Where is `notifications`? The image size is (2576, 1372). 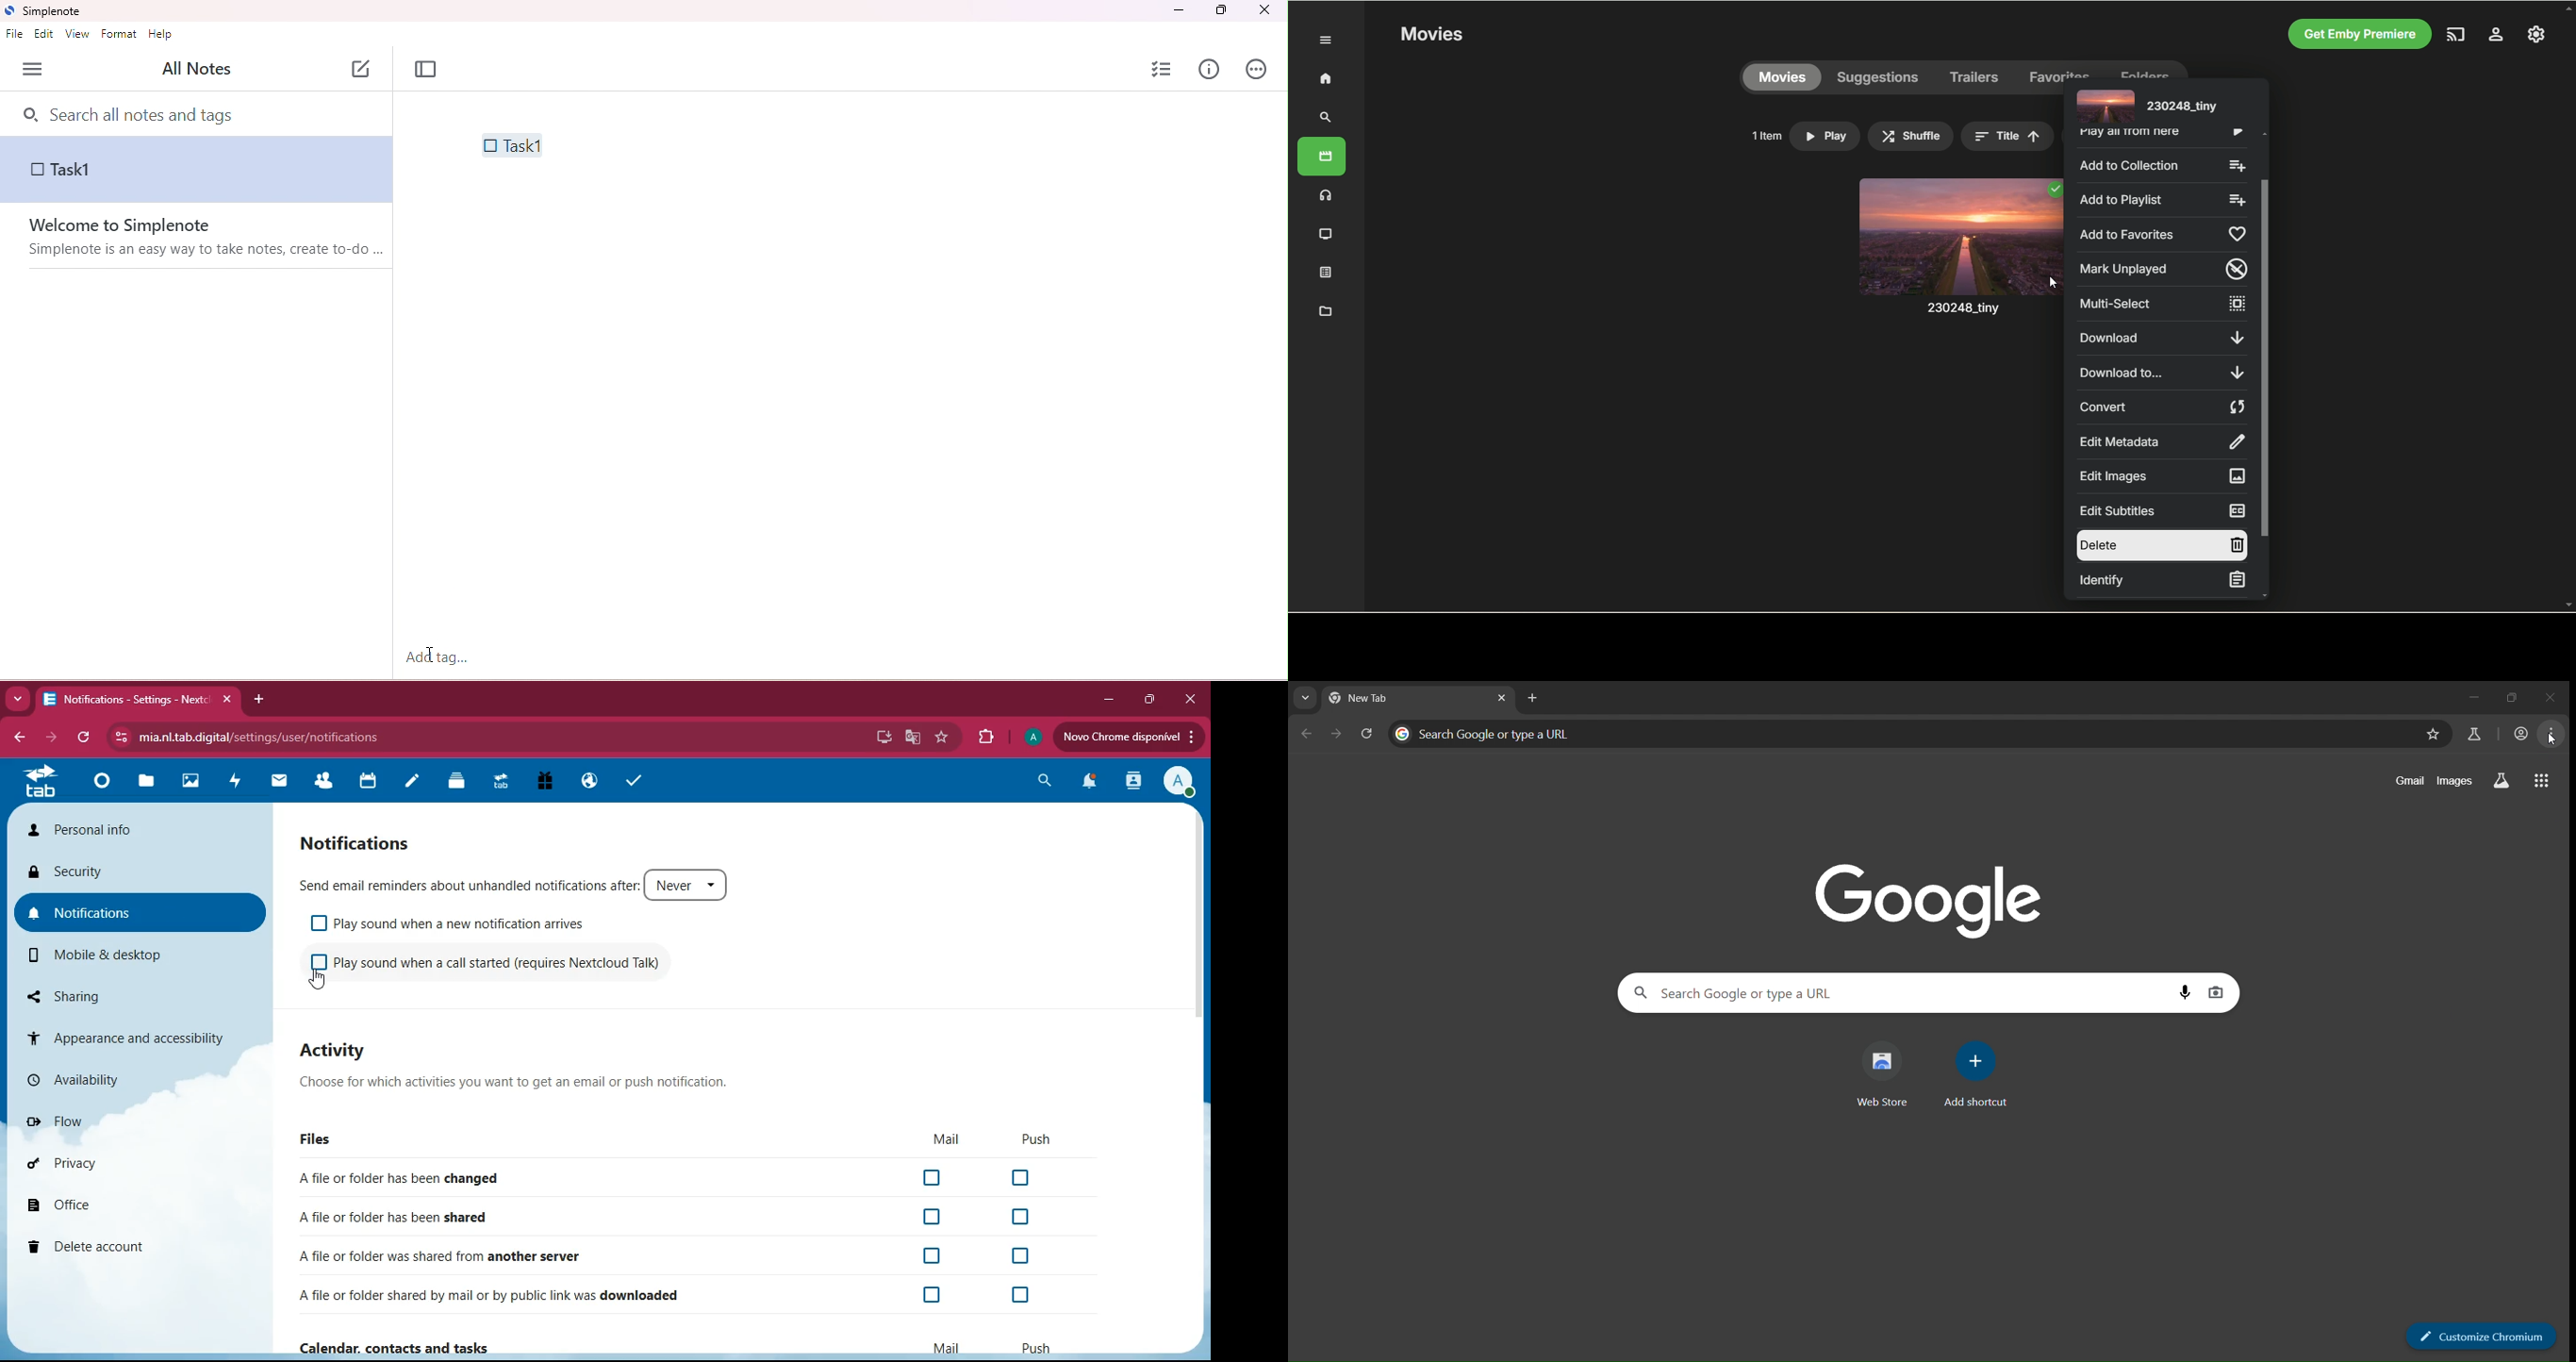 notifications is located at coordinates (1090, 783).